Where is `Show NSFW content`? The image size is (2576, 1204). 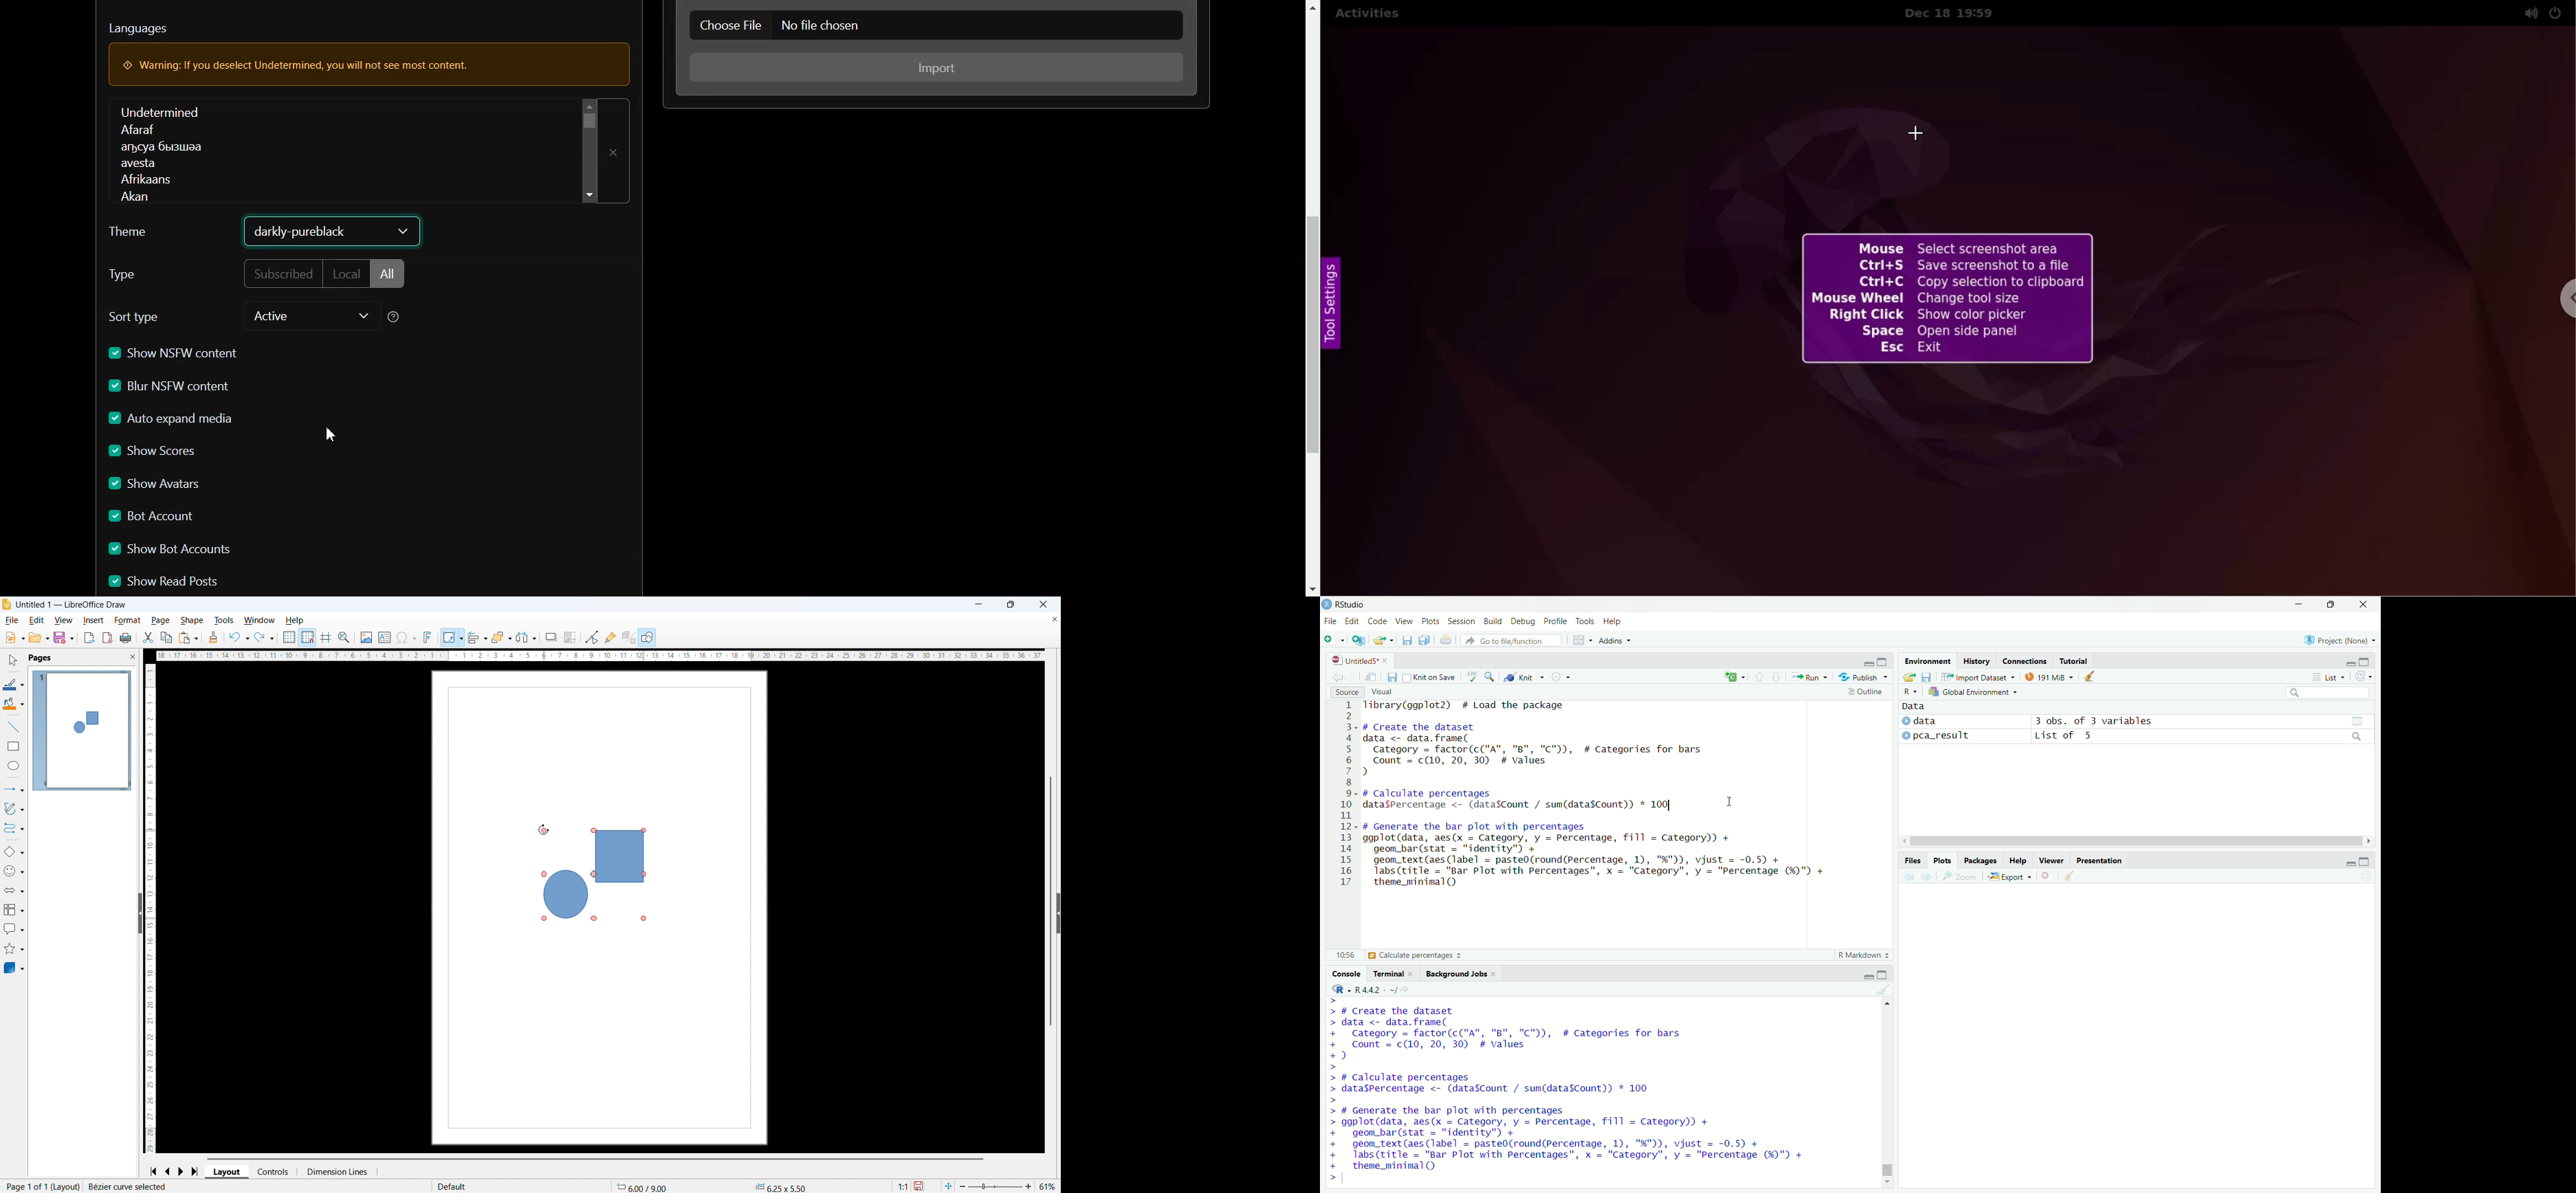
Show NSFW content is located at coordinates (173, 354).